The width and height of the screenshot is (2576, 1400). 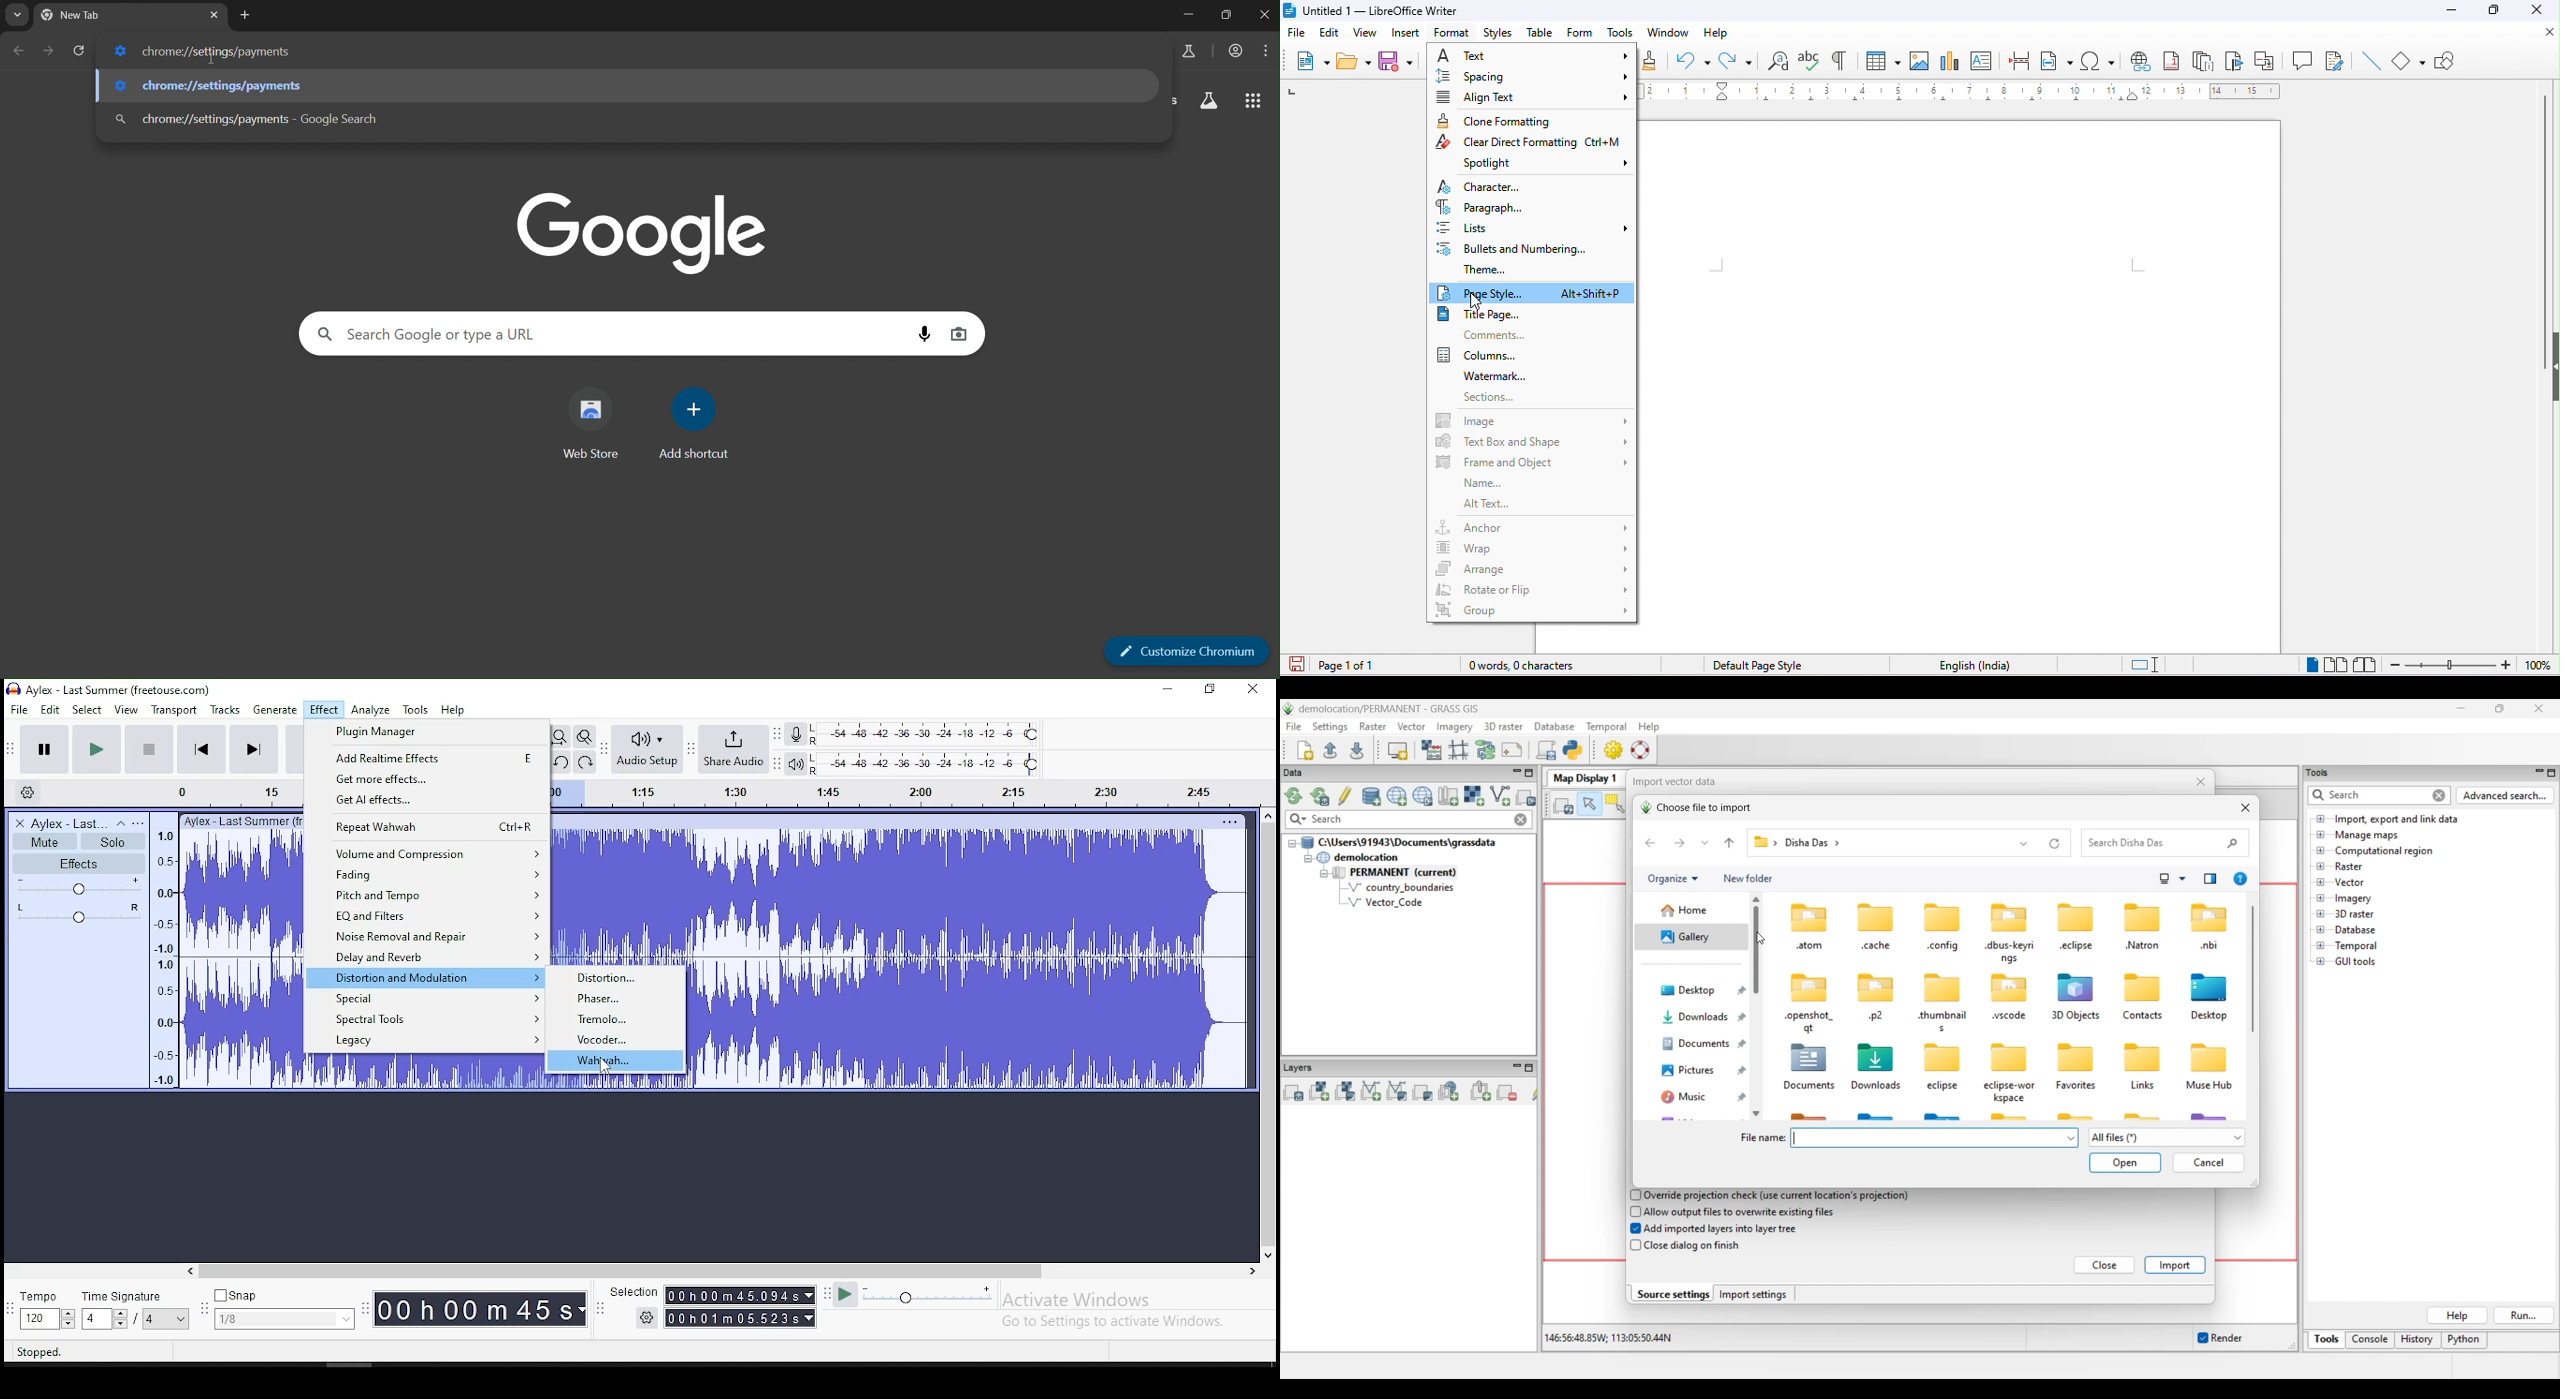 I want to click on maximize, so click(x=2497, y=10).